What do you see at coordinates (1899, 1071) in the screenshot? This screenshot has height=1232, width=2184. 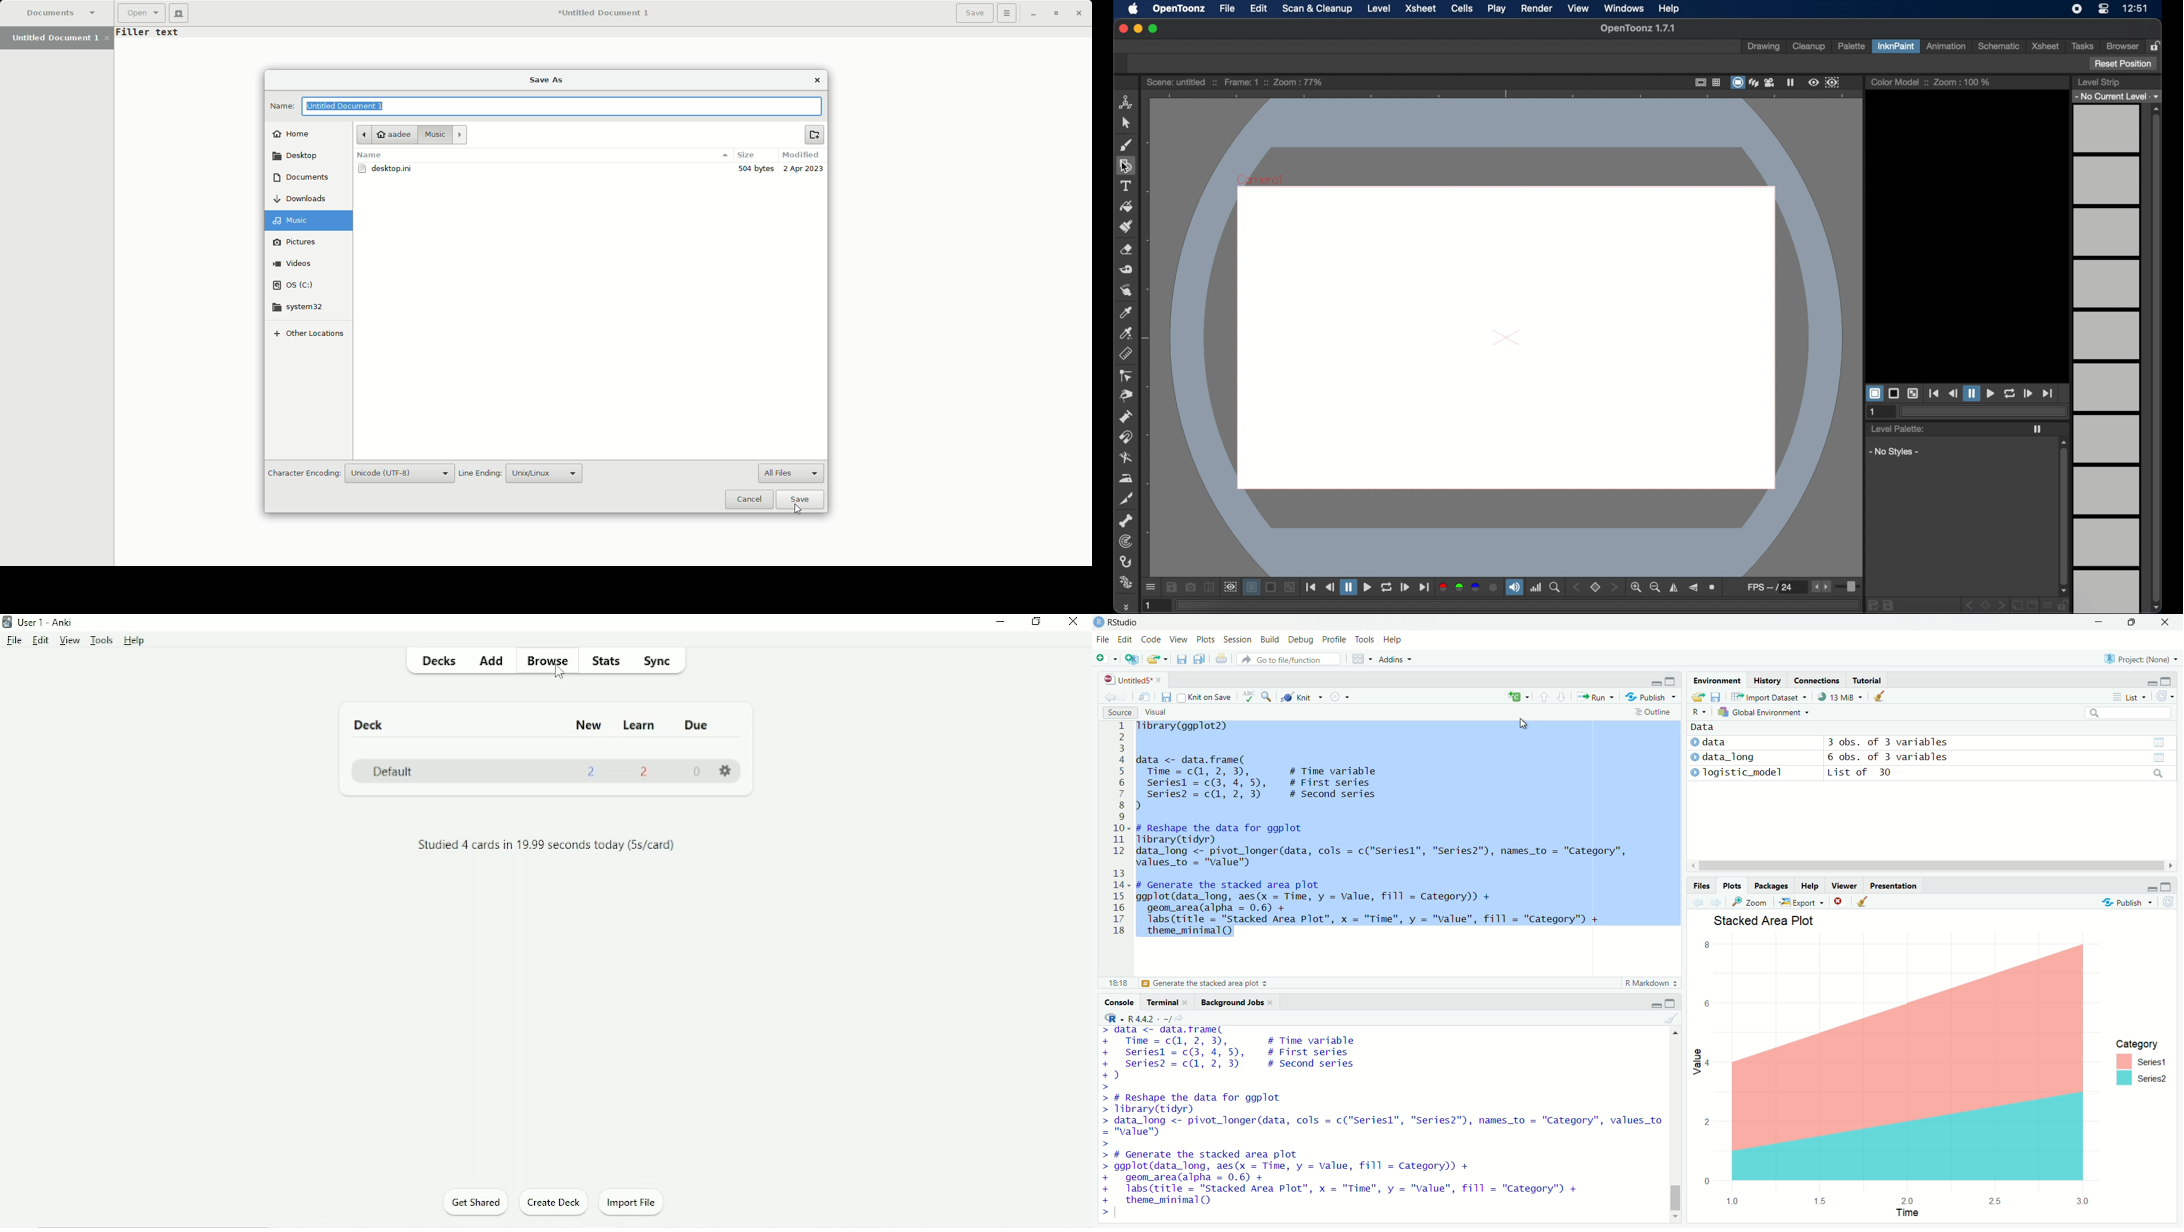 I see `chart` at bounding box center [1899, 1071].